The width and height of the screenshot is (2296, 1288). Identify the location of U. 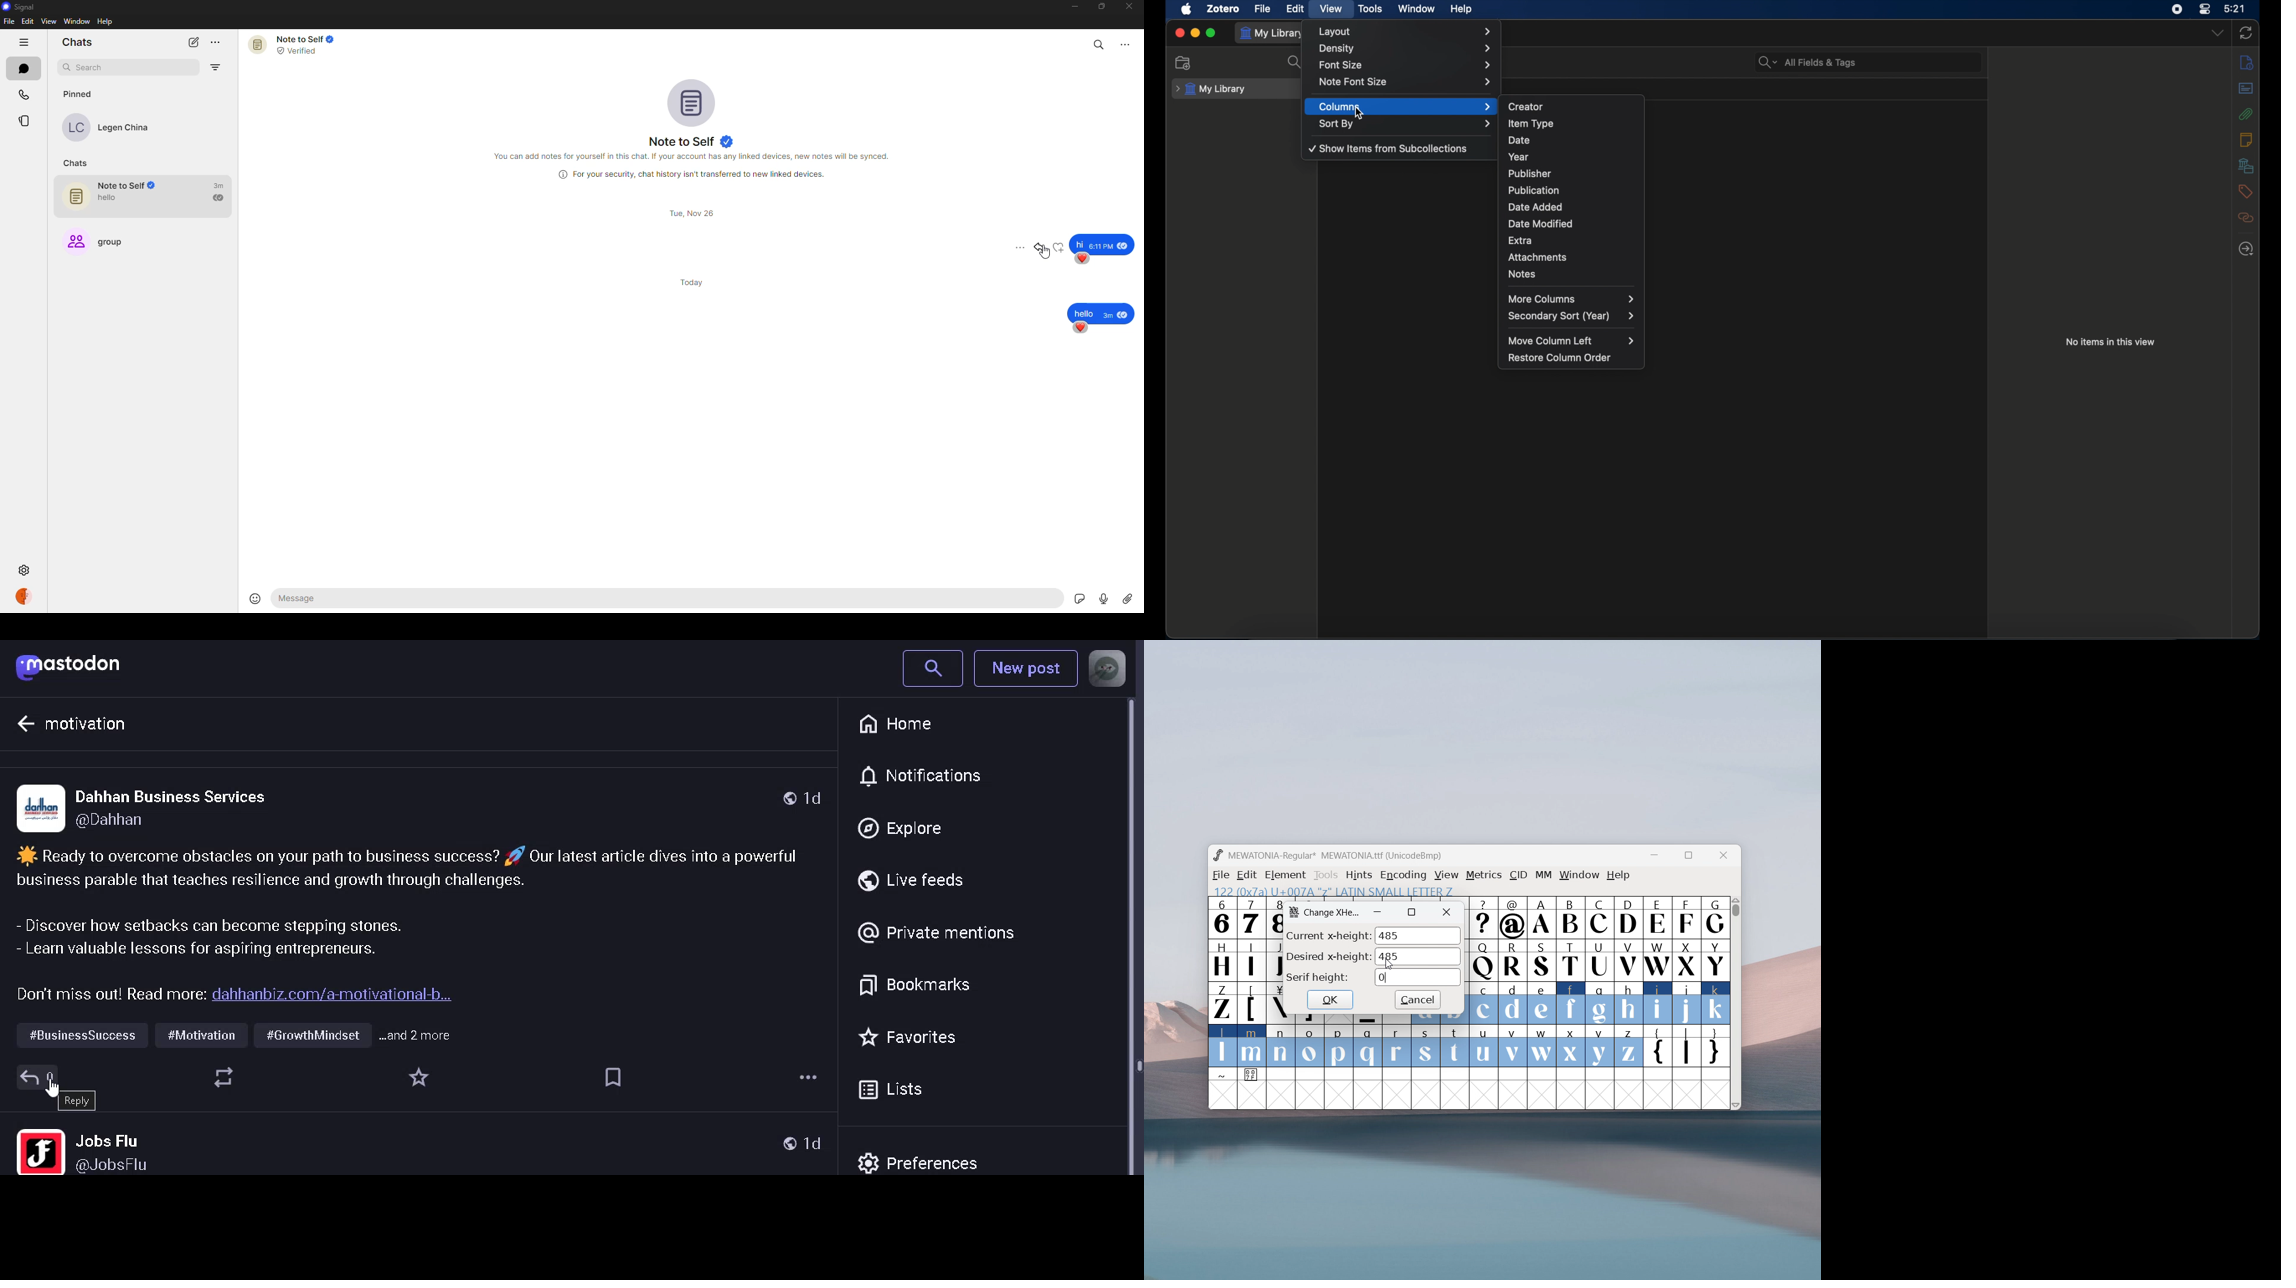
(1600, 959).